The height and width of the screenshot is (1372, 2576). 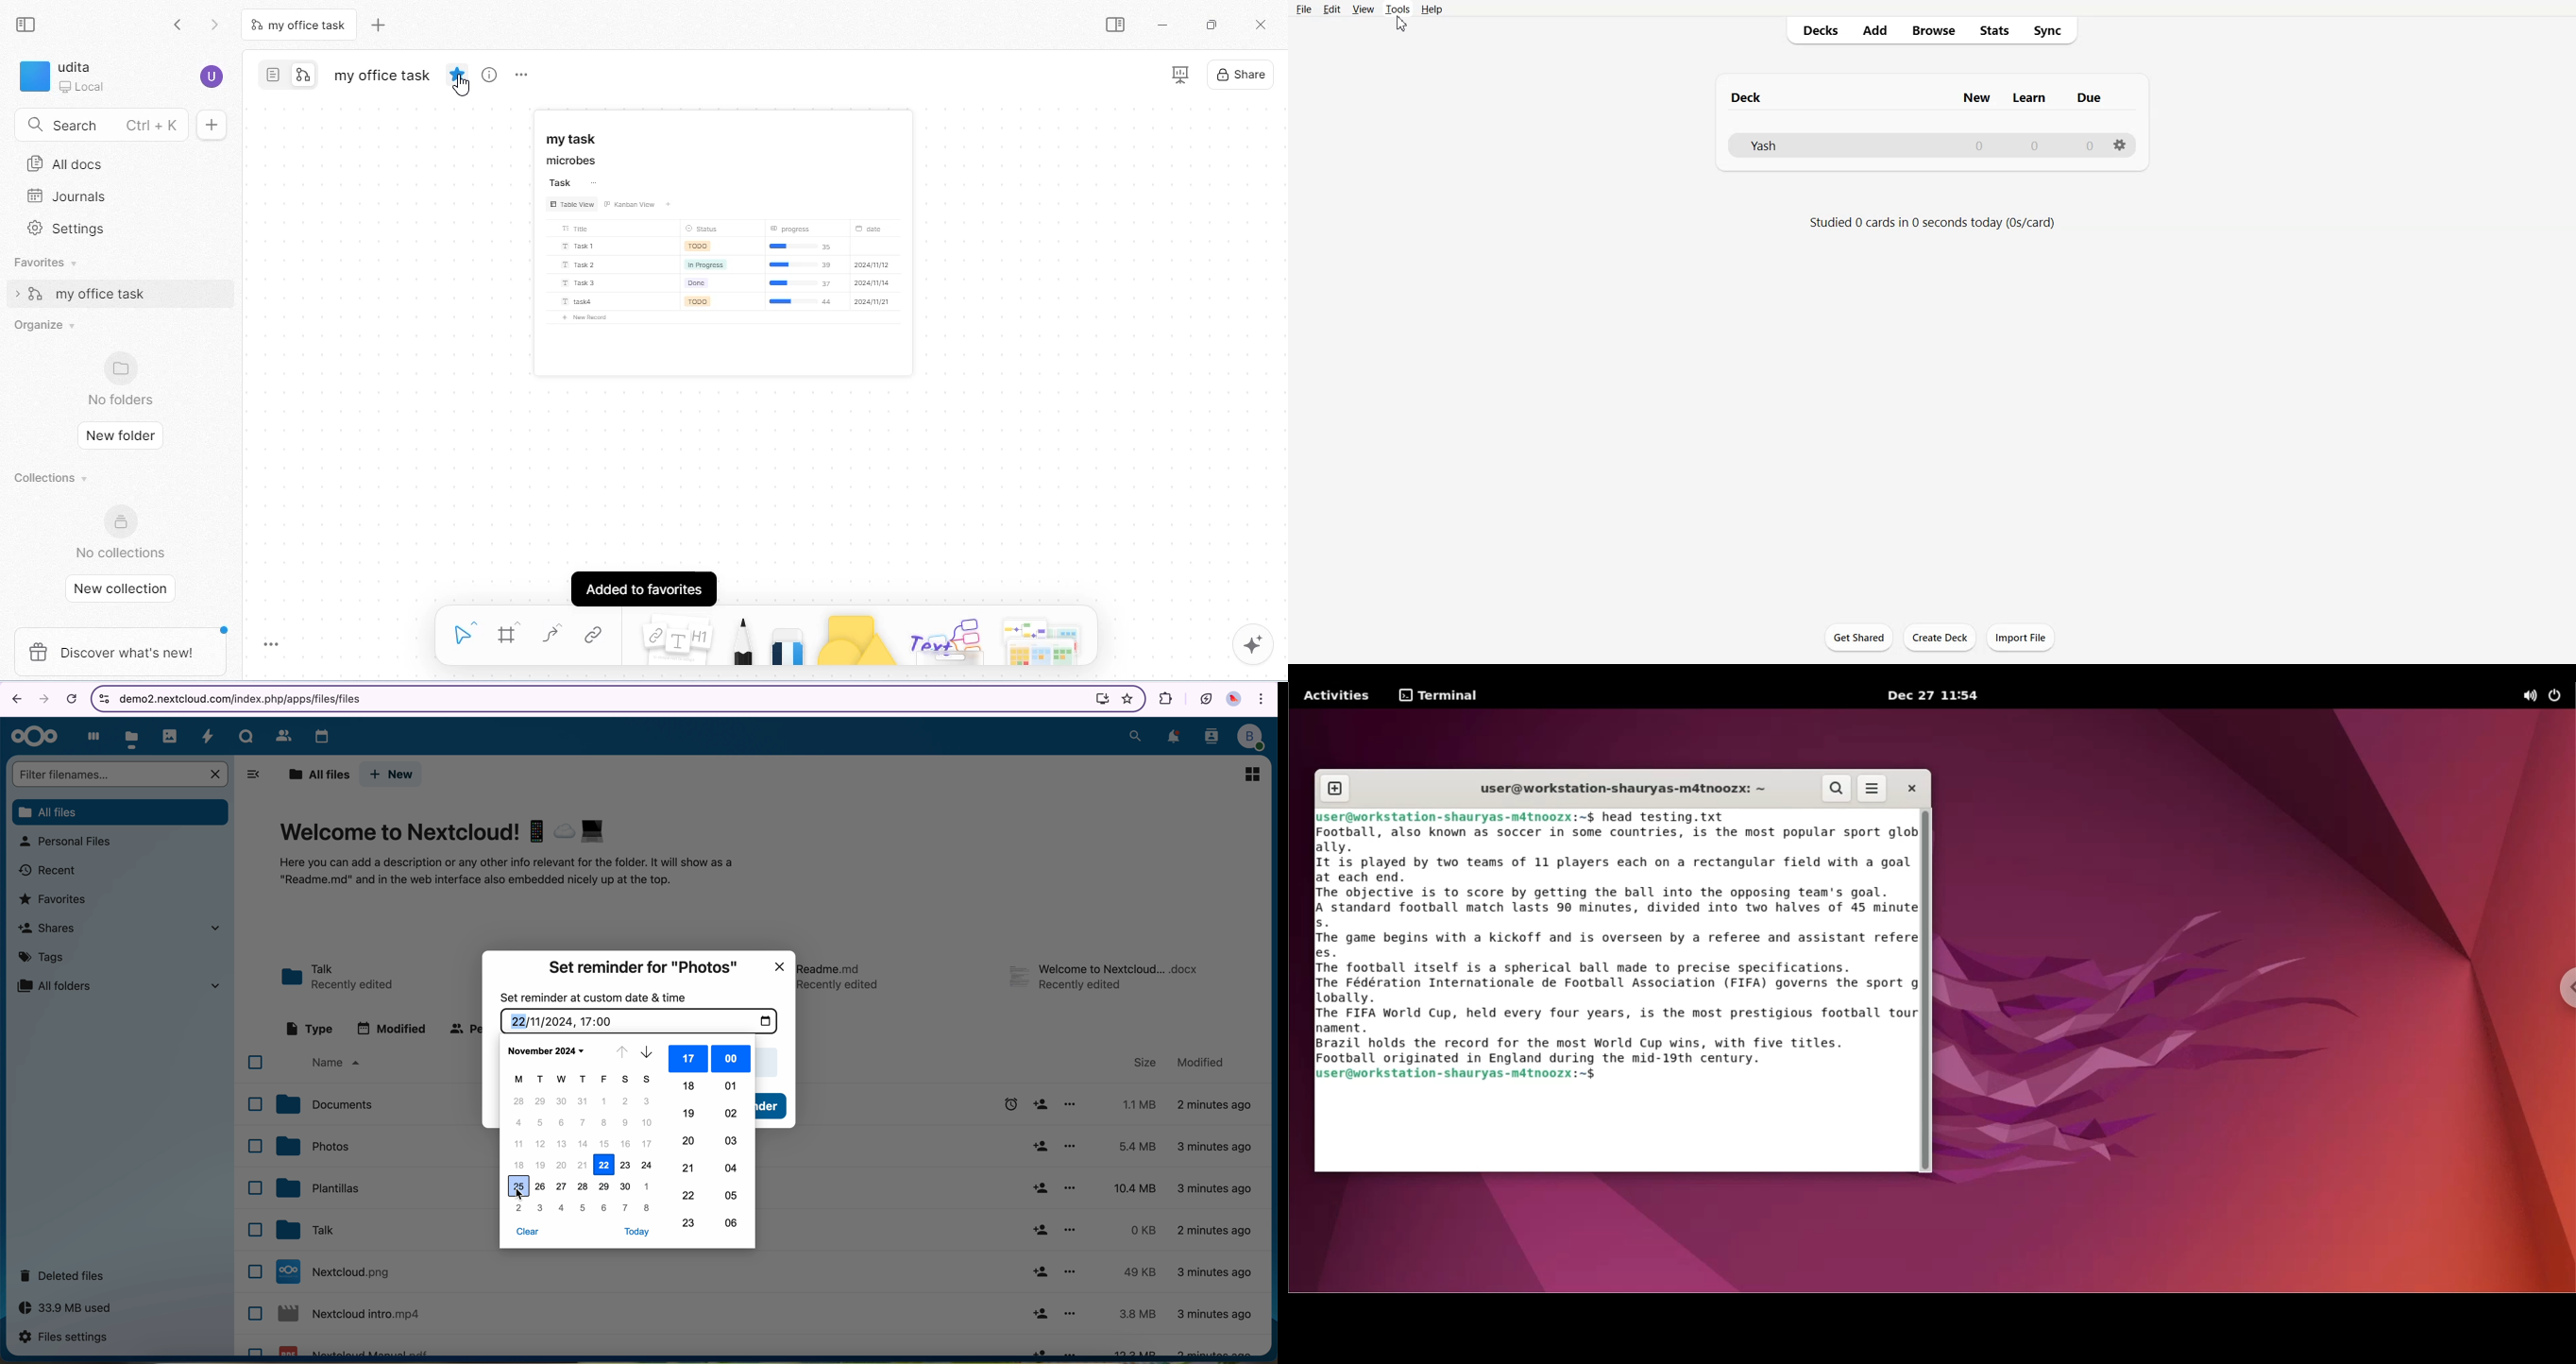 What do you see at coordinates (563, 1189) in the screenshot?
I see `27` at bounding box center [563, 1189].